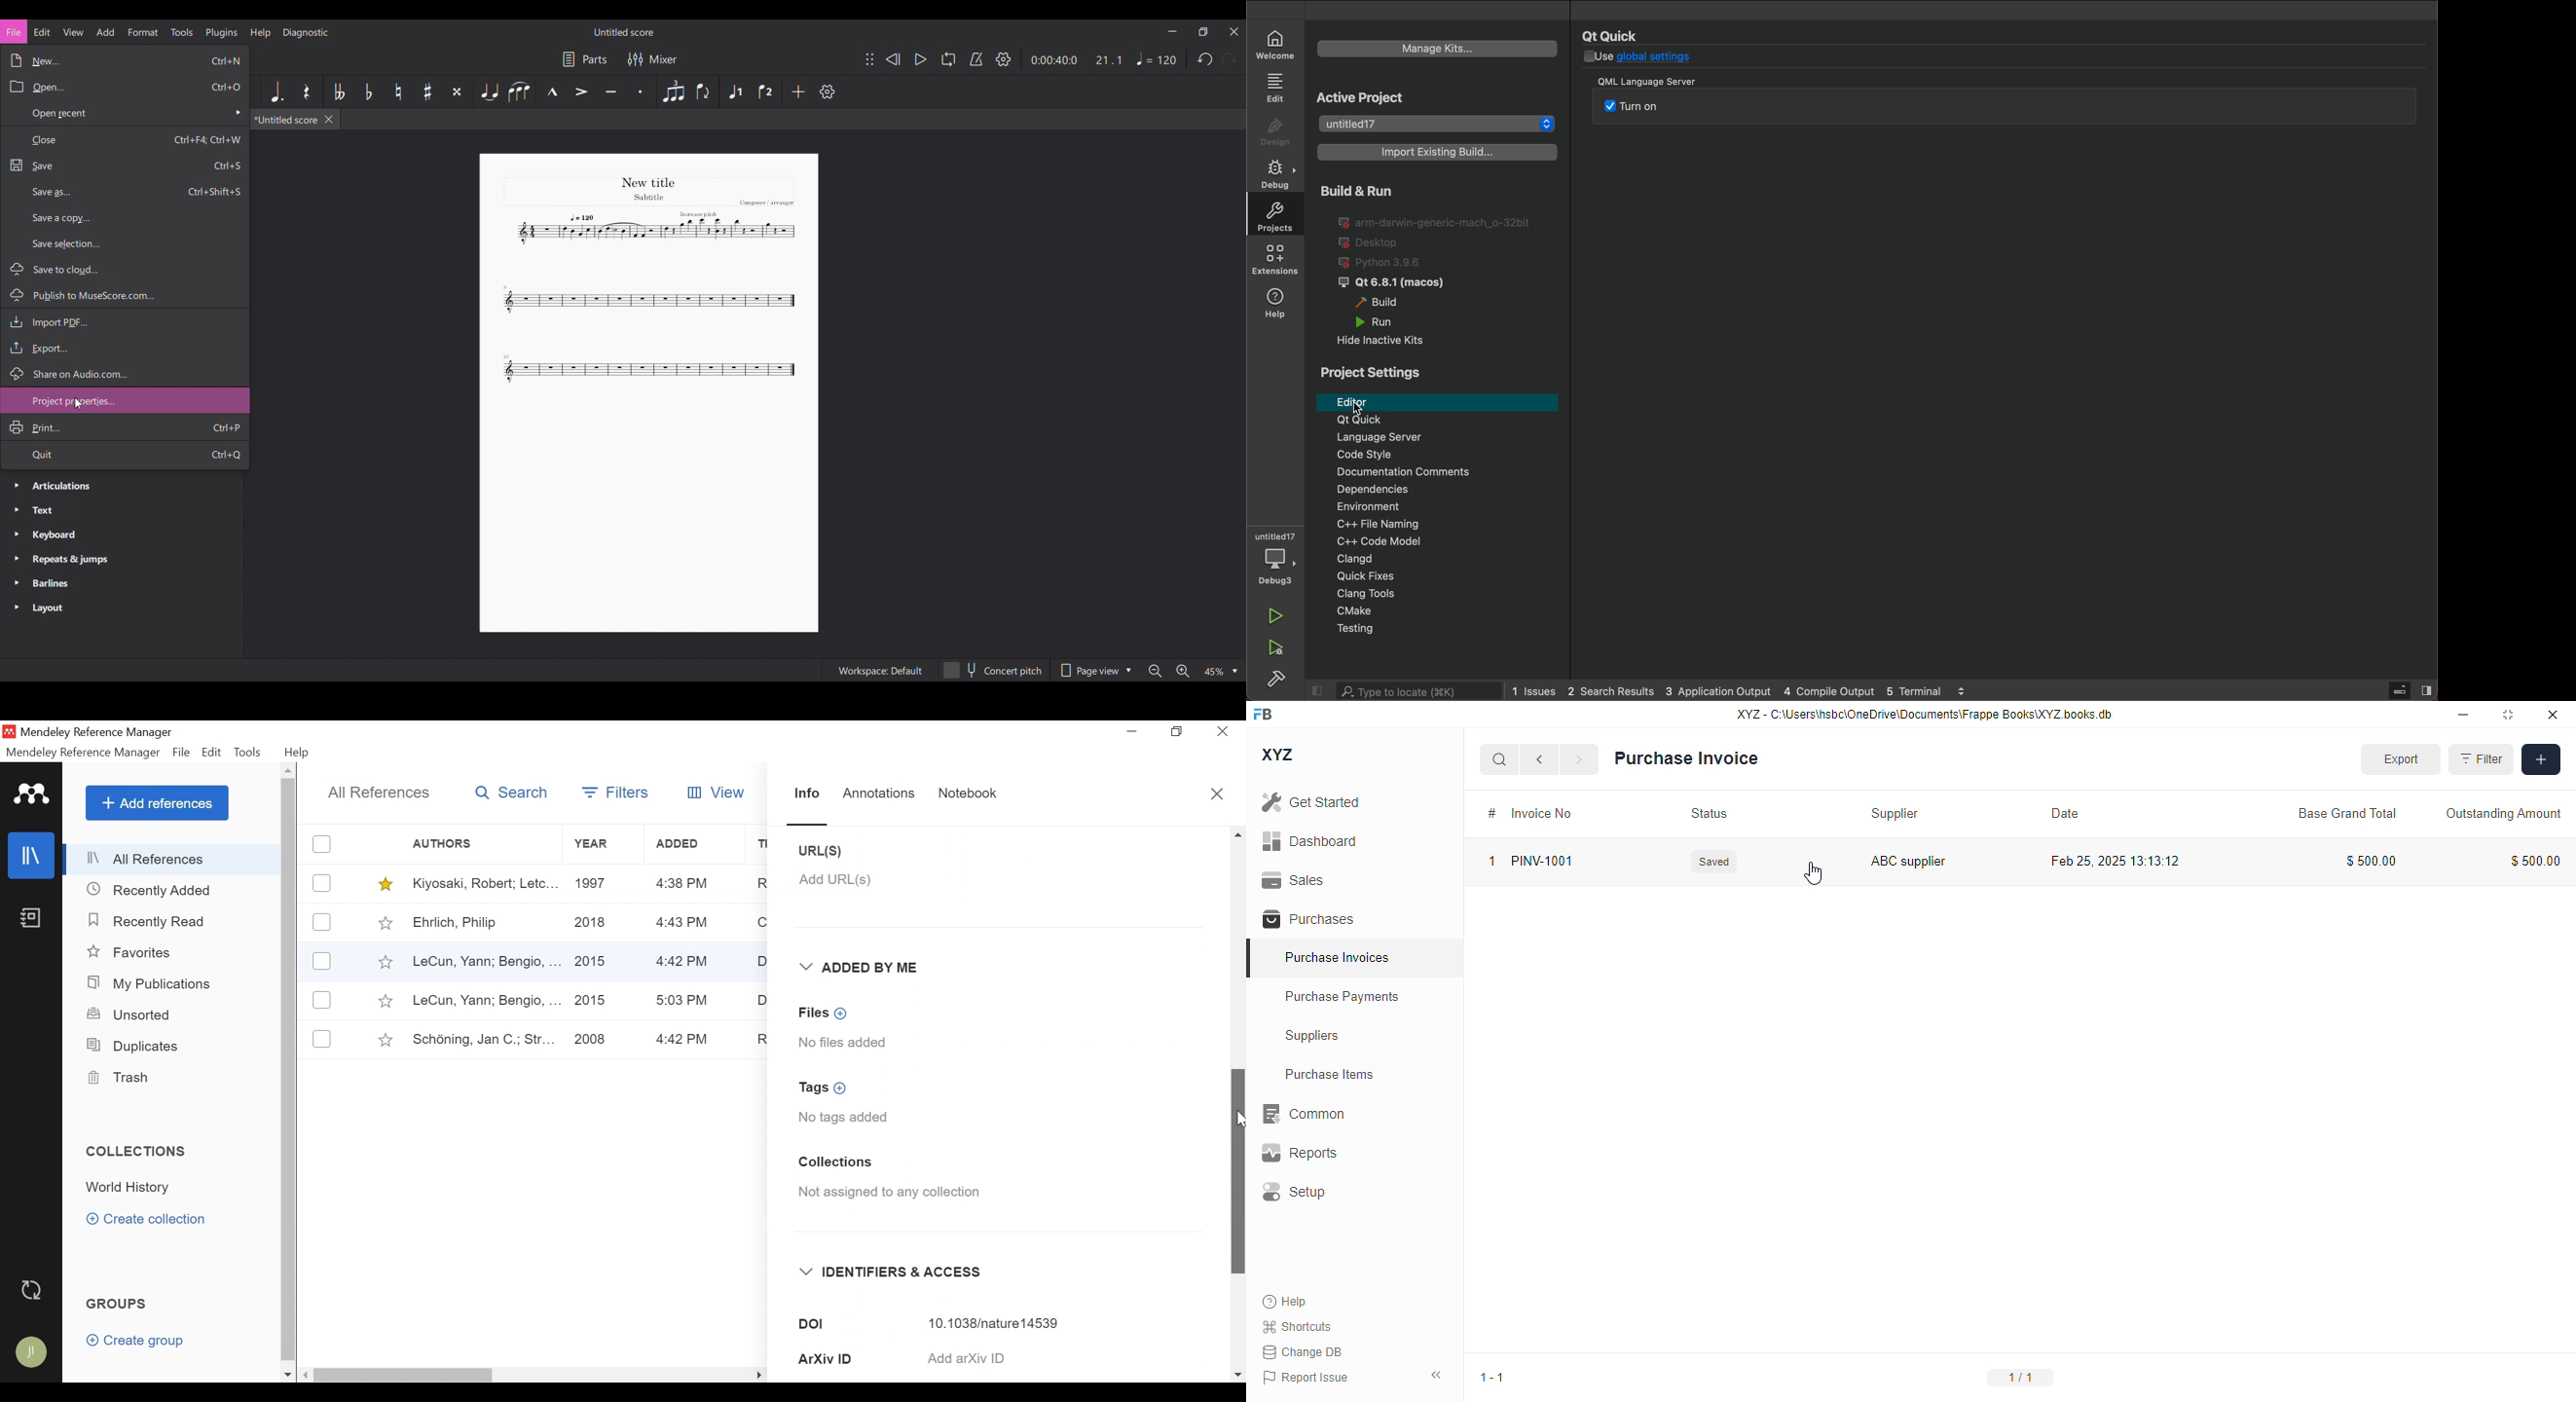 This screenshot has height=1428, width=2576. Describe the element at coordinates (291, 1072) in the screenshot. I see `Vertical Scroll bar` at that location.